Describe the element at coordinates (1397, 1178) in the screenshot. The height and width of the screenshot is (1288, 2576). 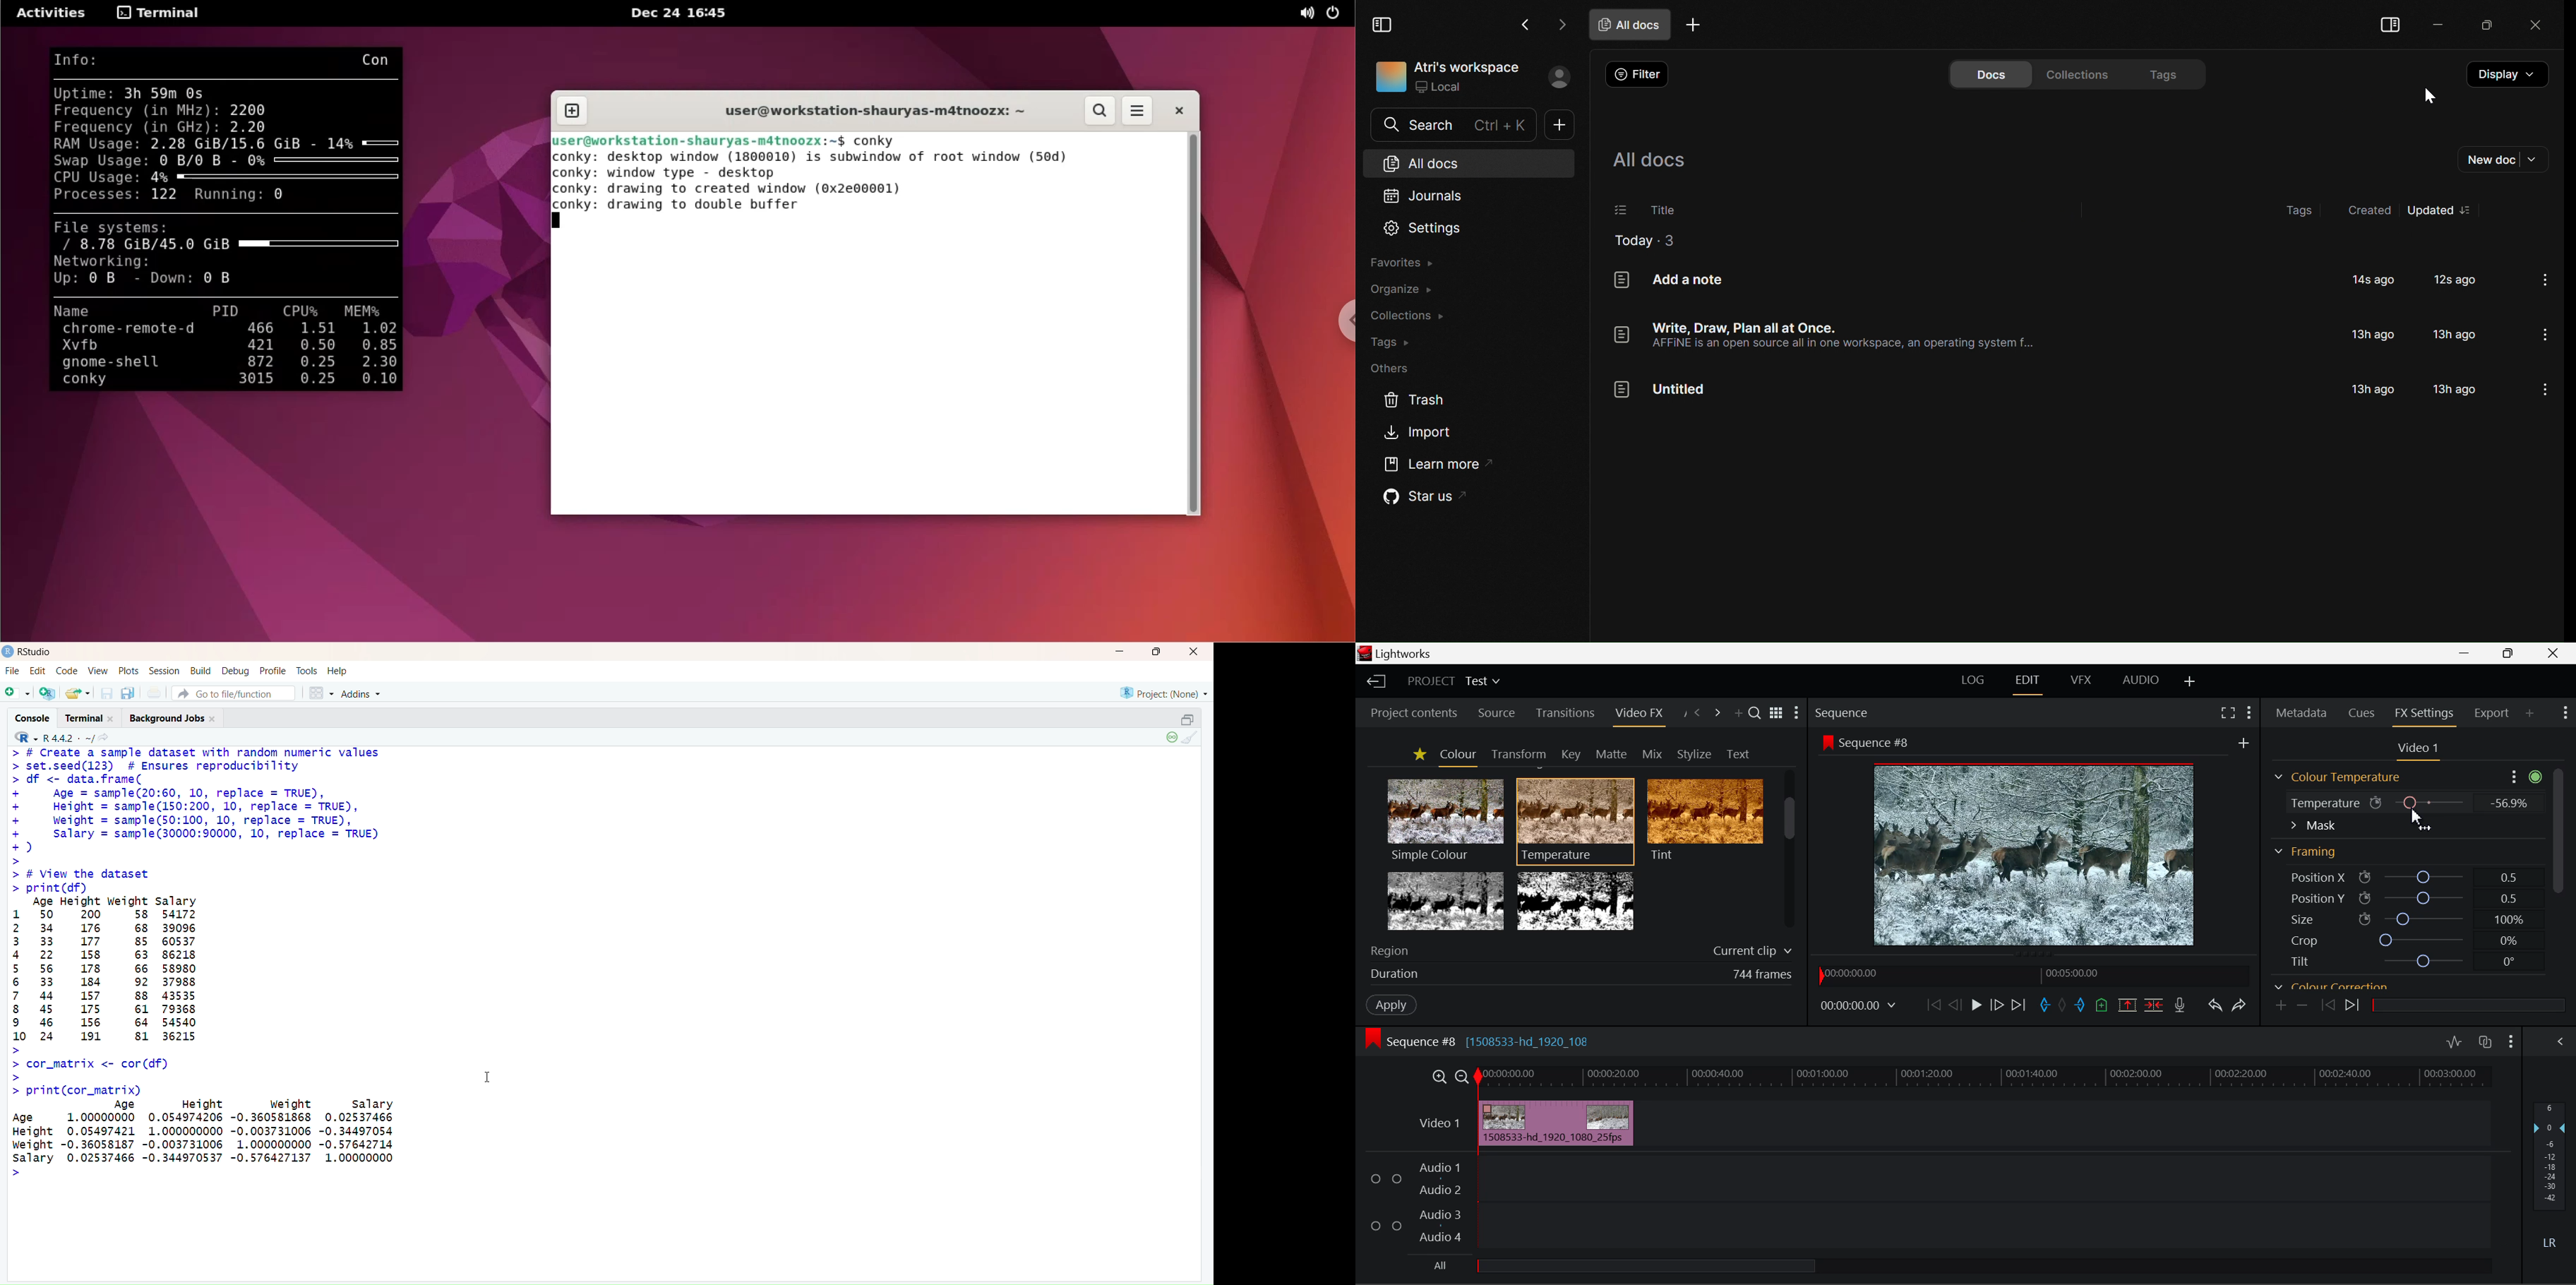
I see `Checkbox` at that location.